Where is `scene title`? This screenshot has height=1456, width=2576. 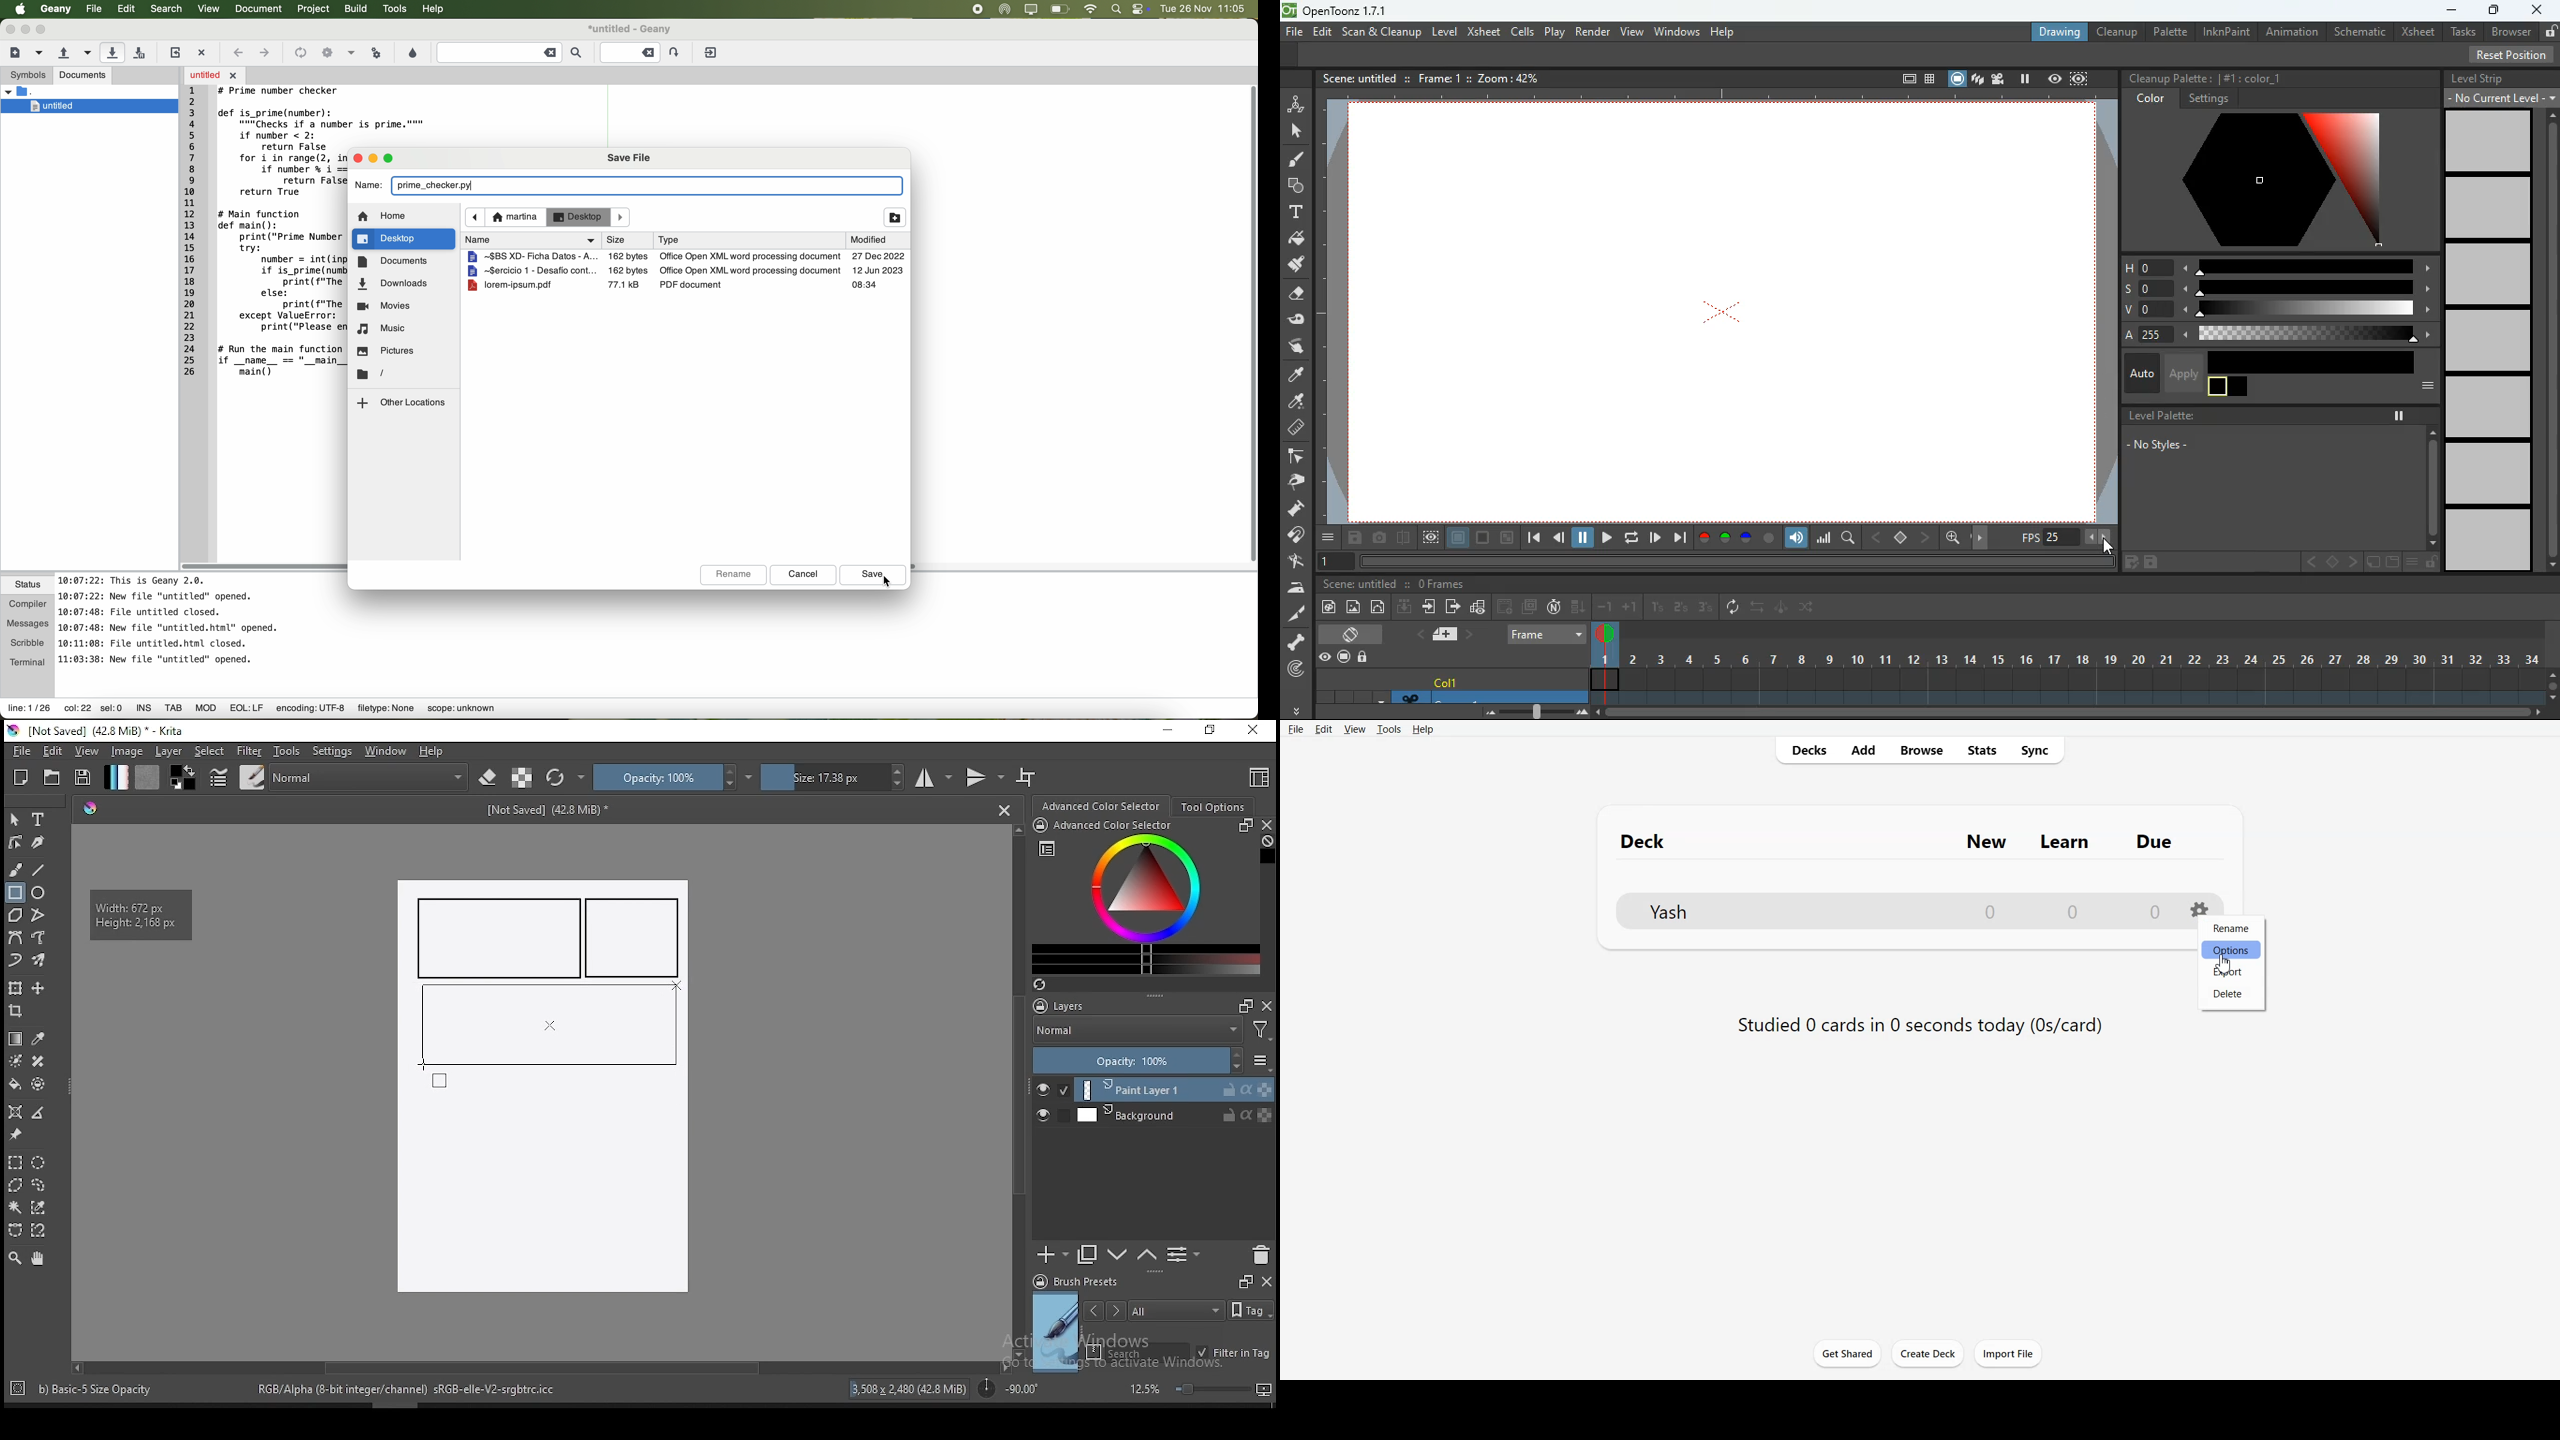 scene title is located at coordinates (1360, 80).